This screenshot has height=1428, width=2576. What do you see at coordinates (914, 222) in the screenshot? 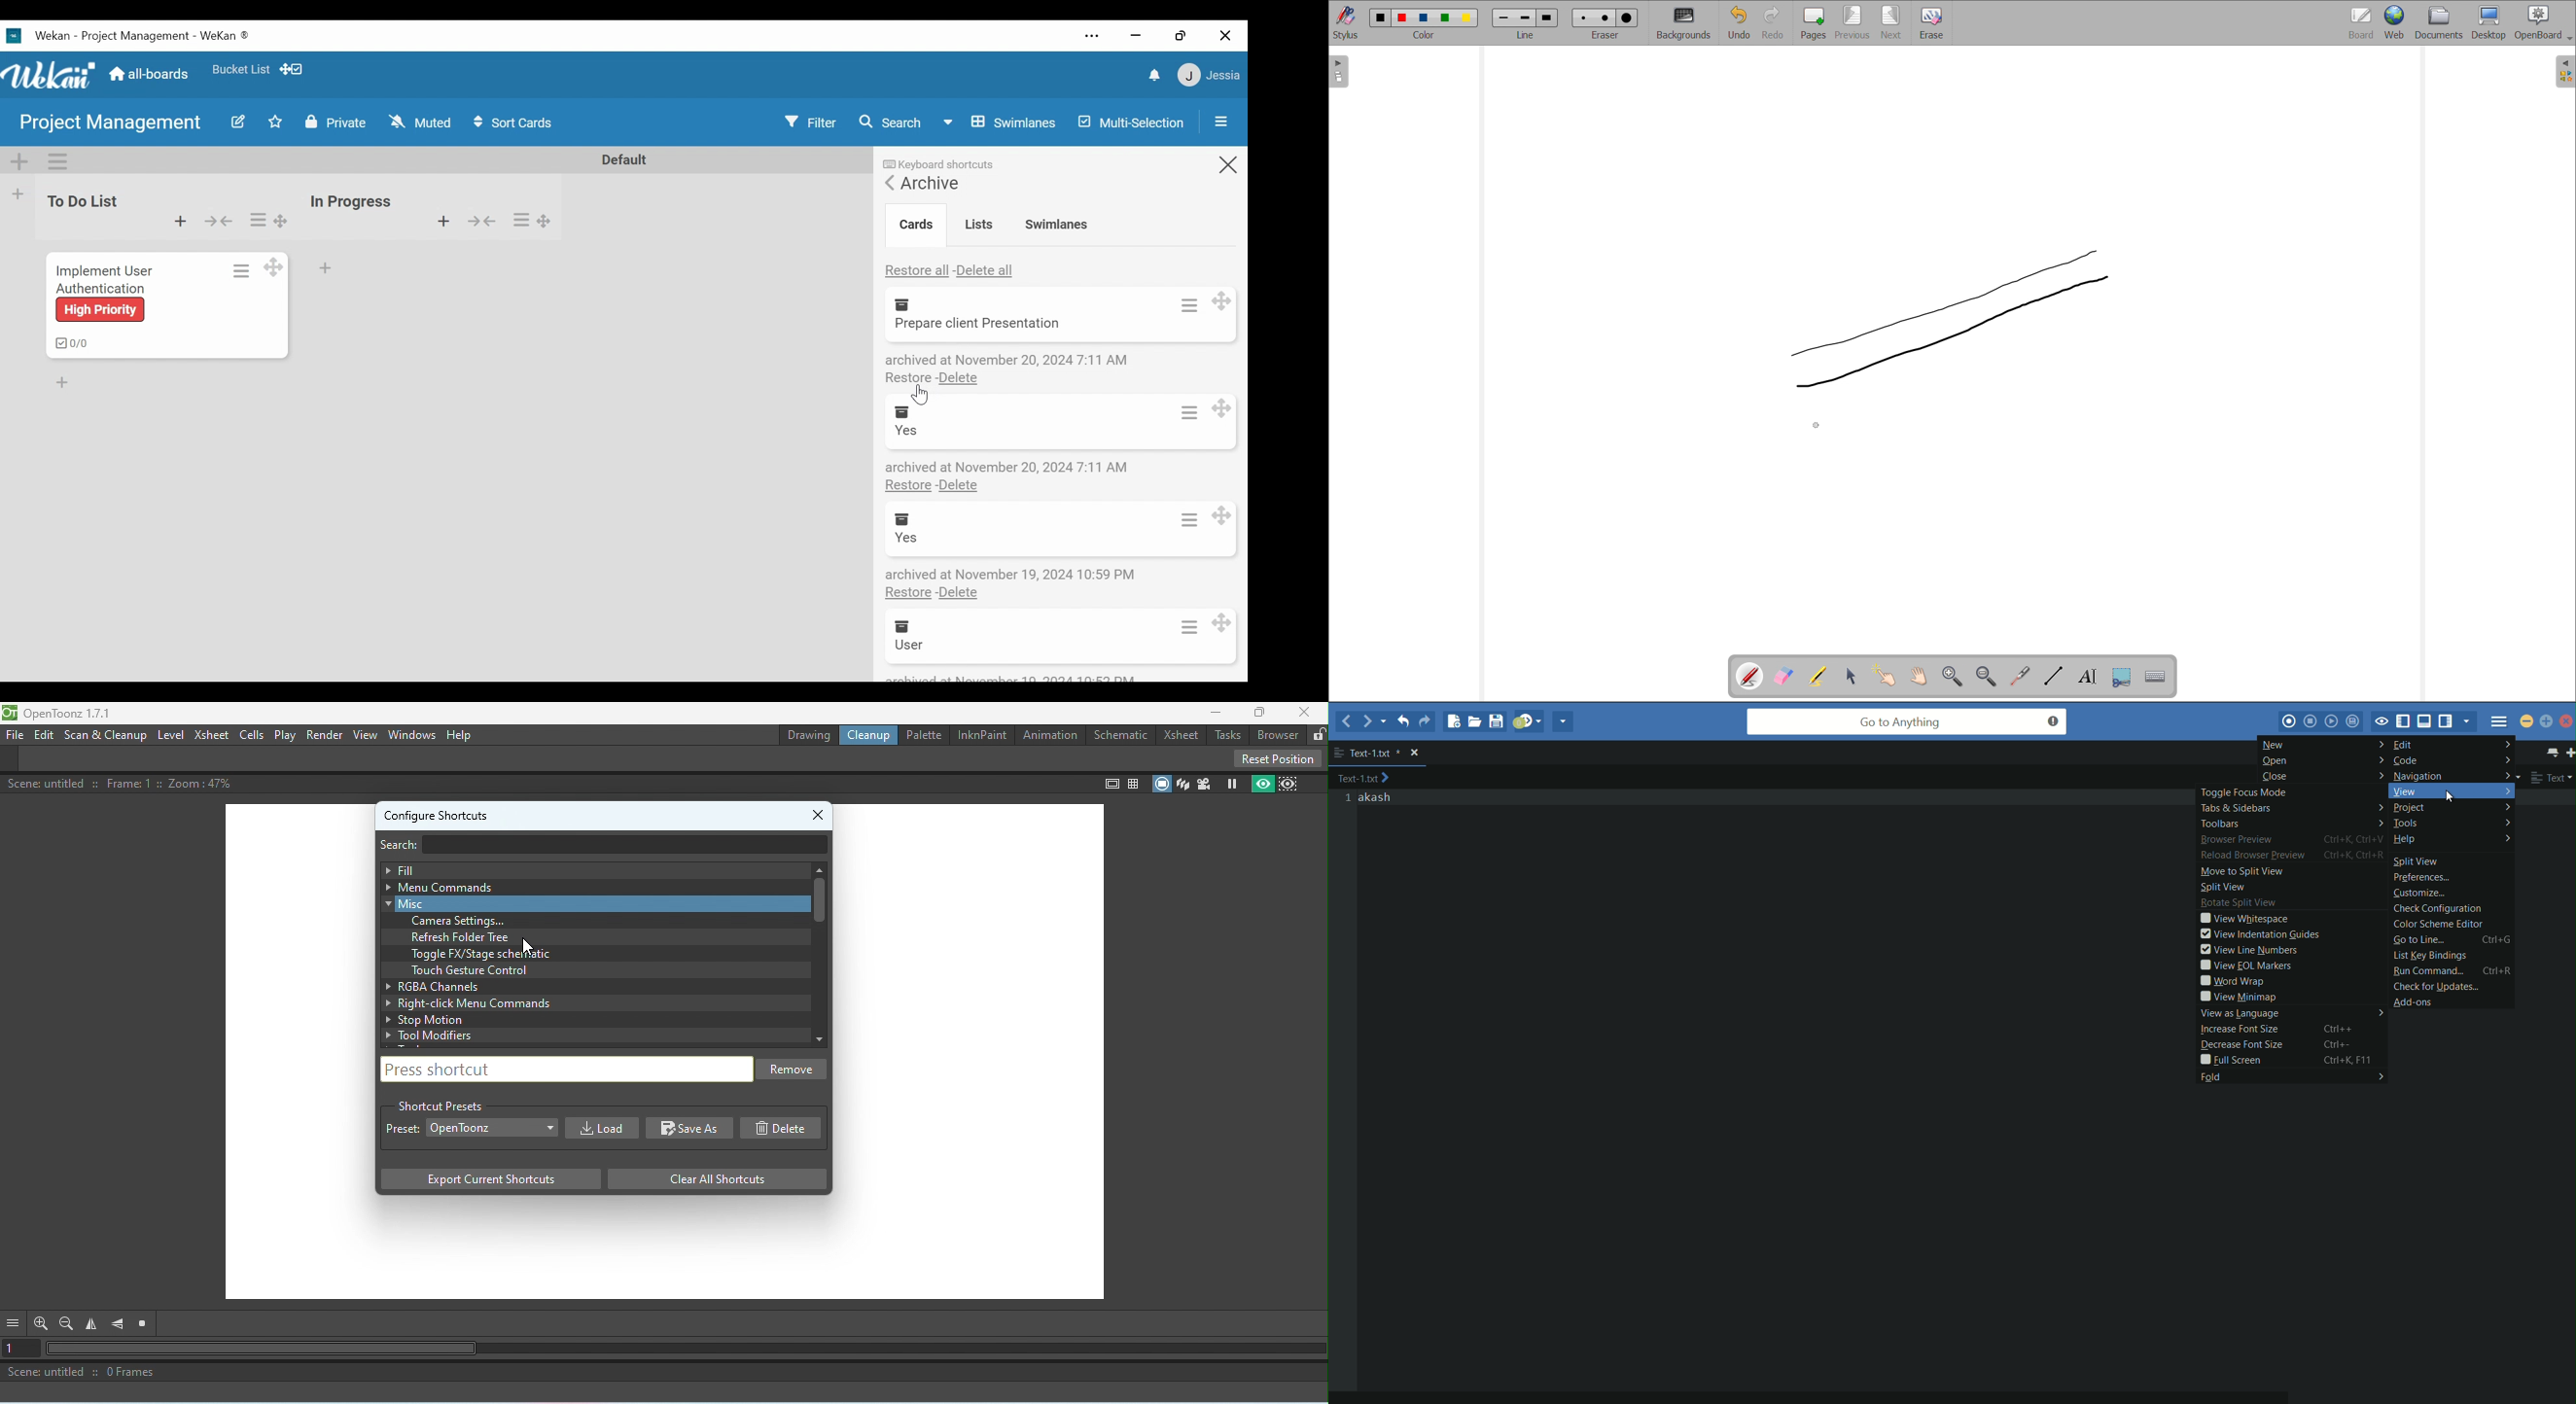
I see `Cards` at bounding box center [914, 222].